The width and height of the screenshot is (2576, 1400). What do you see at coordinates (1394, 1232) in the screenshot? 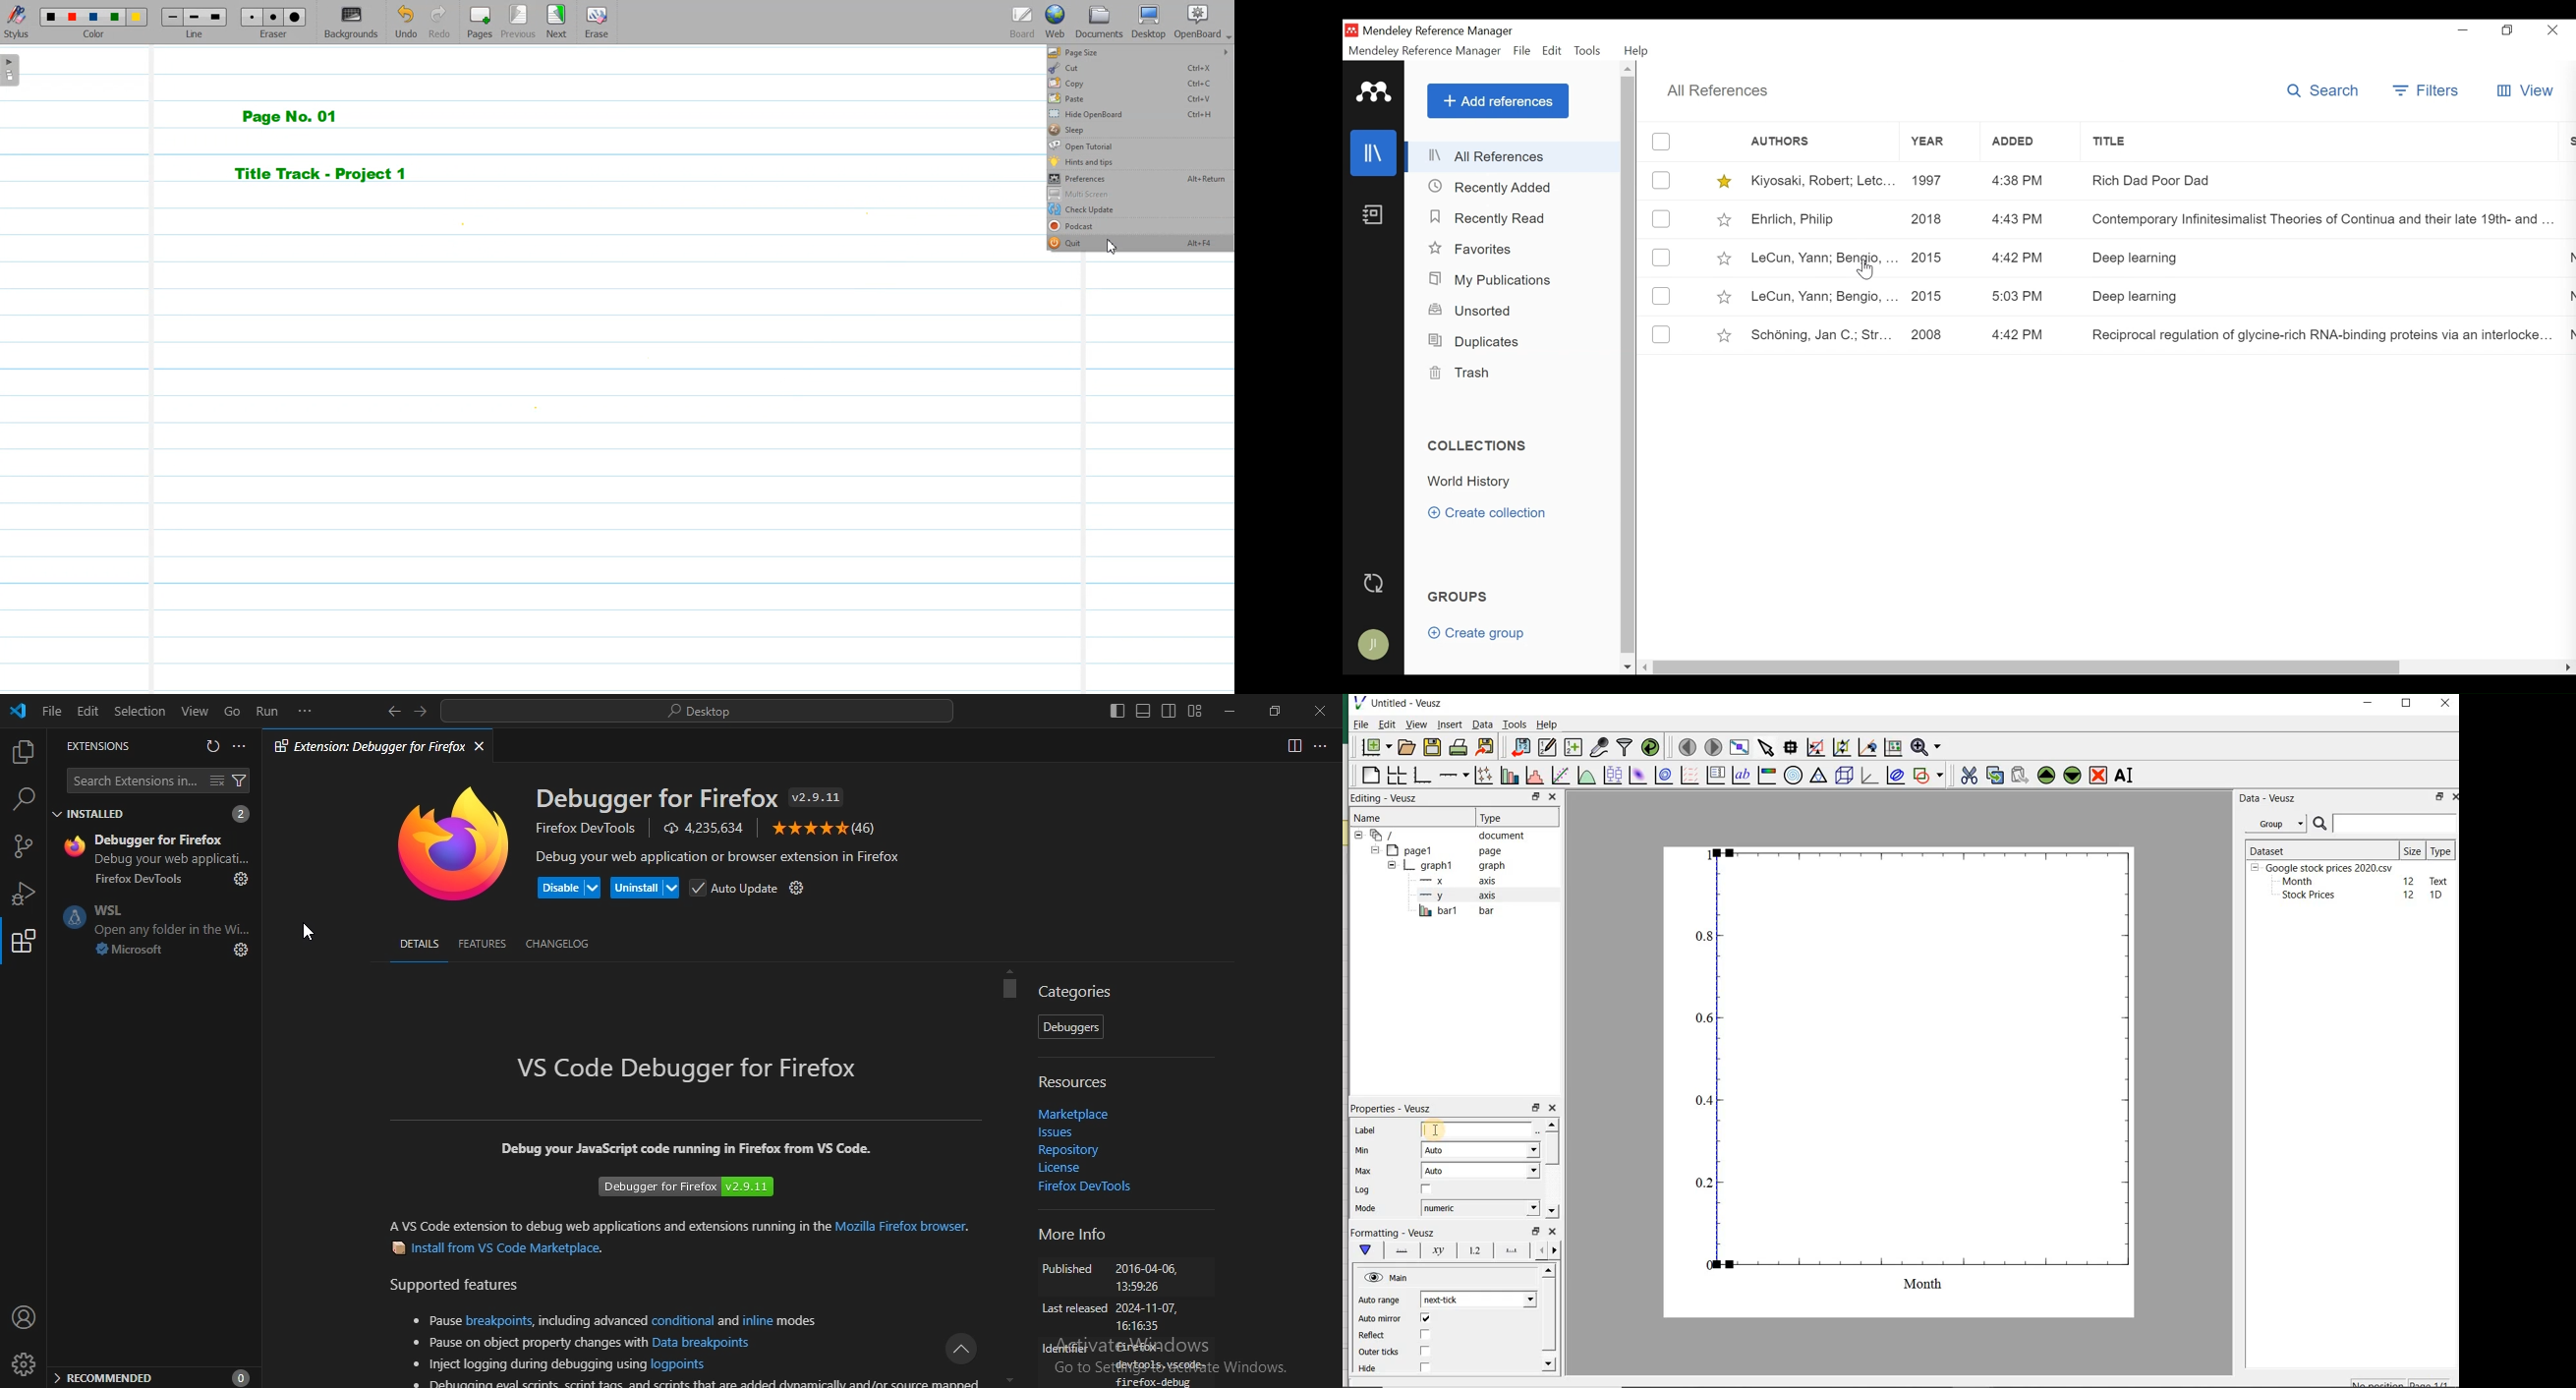
I see `Formatting - Veusz` at bounding box center [1394, 1232].